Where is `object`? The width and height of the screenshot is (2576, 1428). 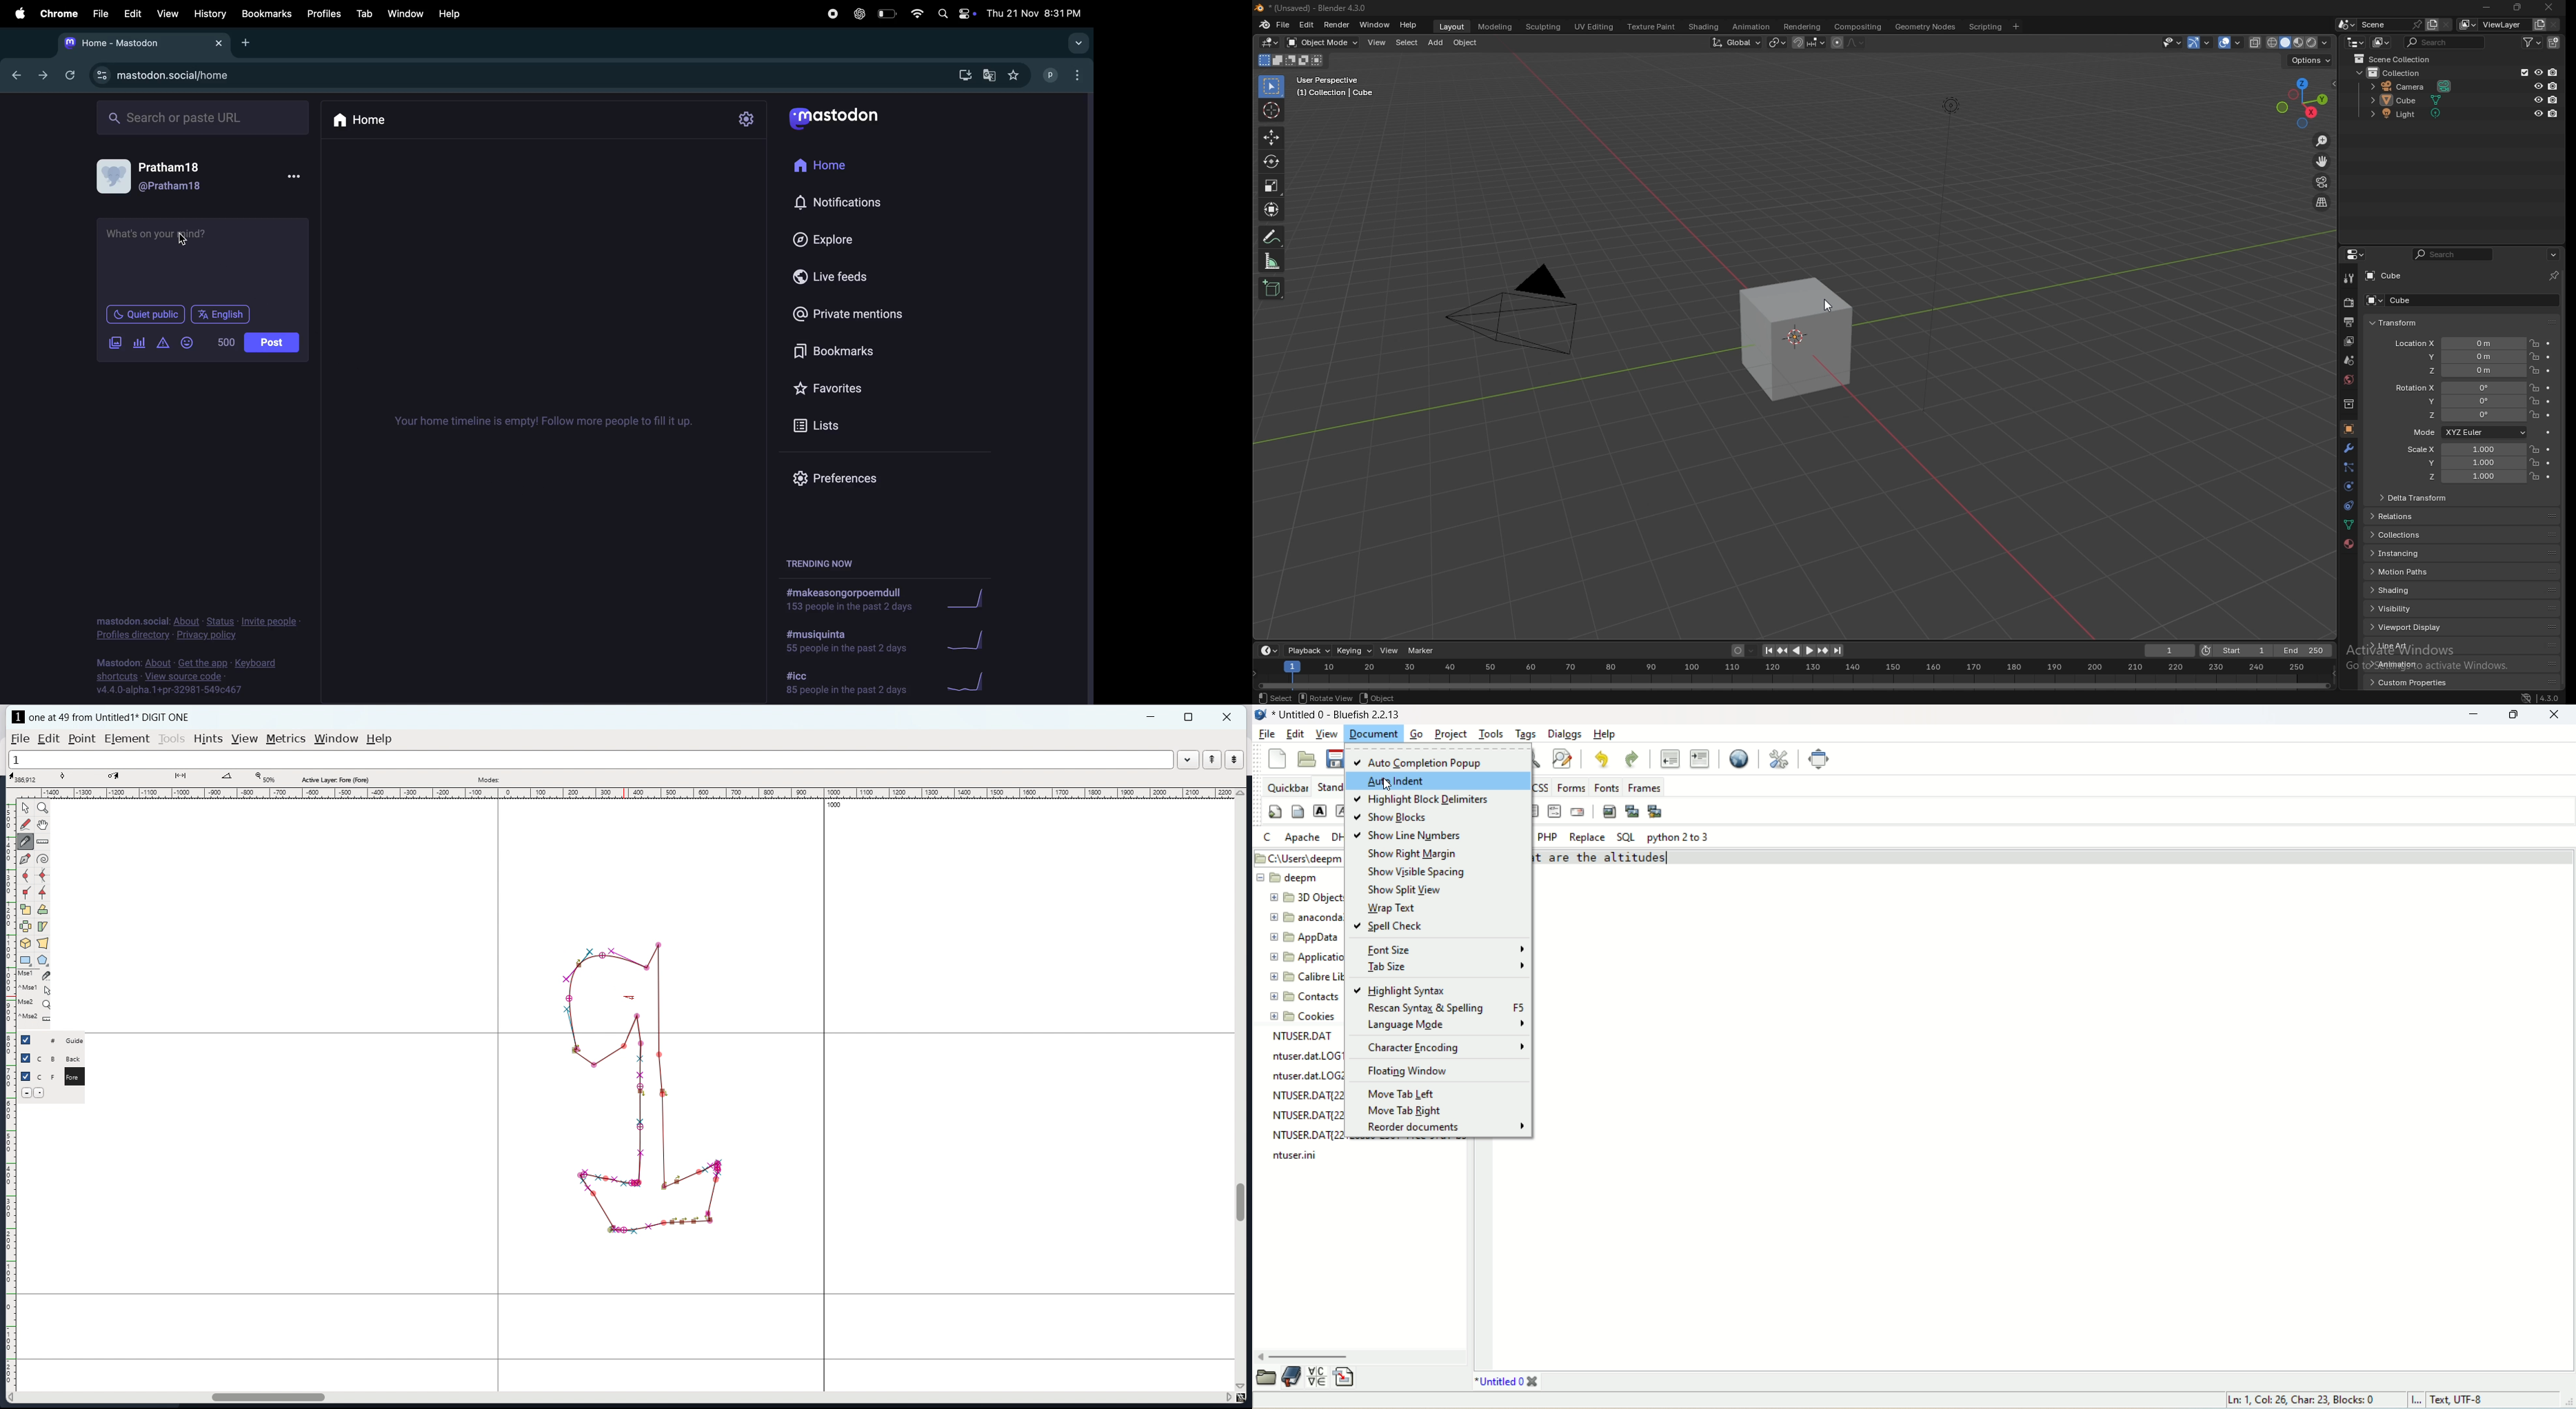
object is located at coordinates (1466, 42).